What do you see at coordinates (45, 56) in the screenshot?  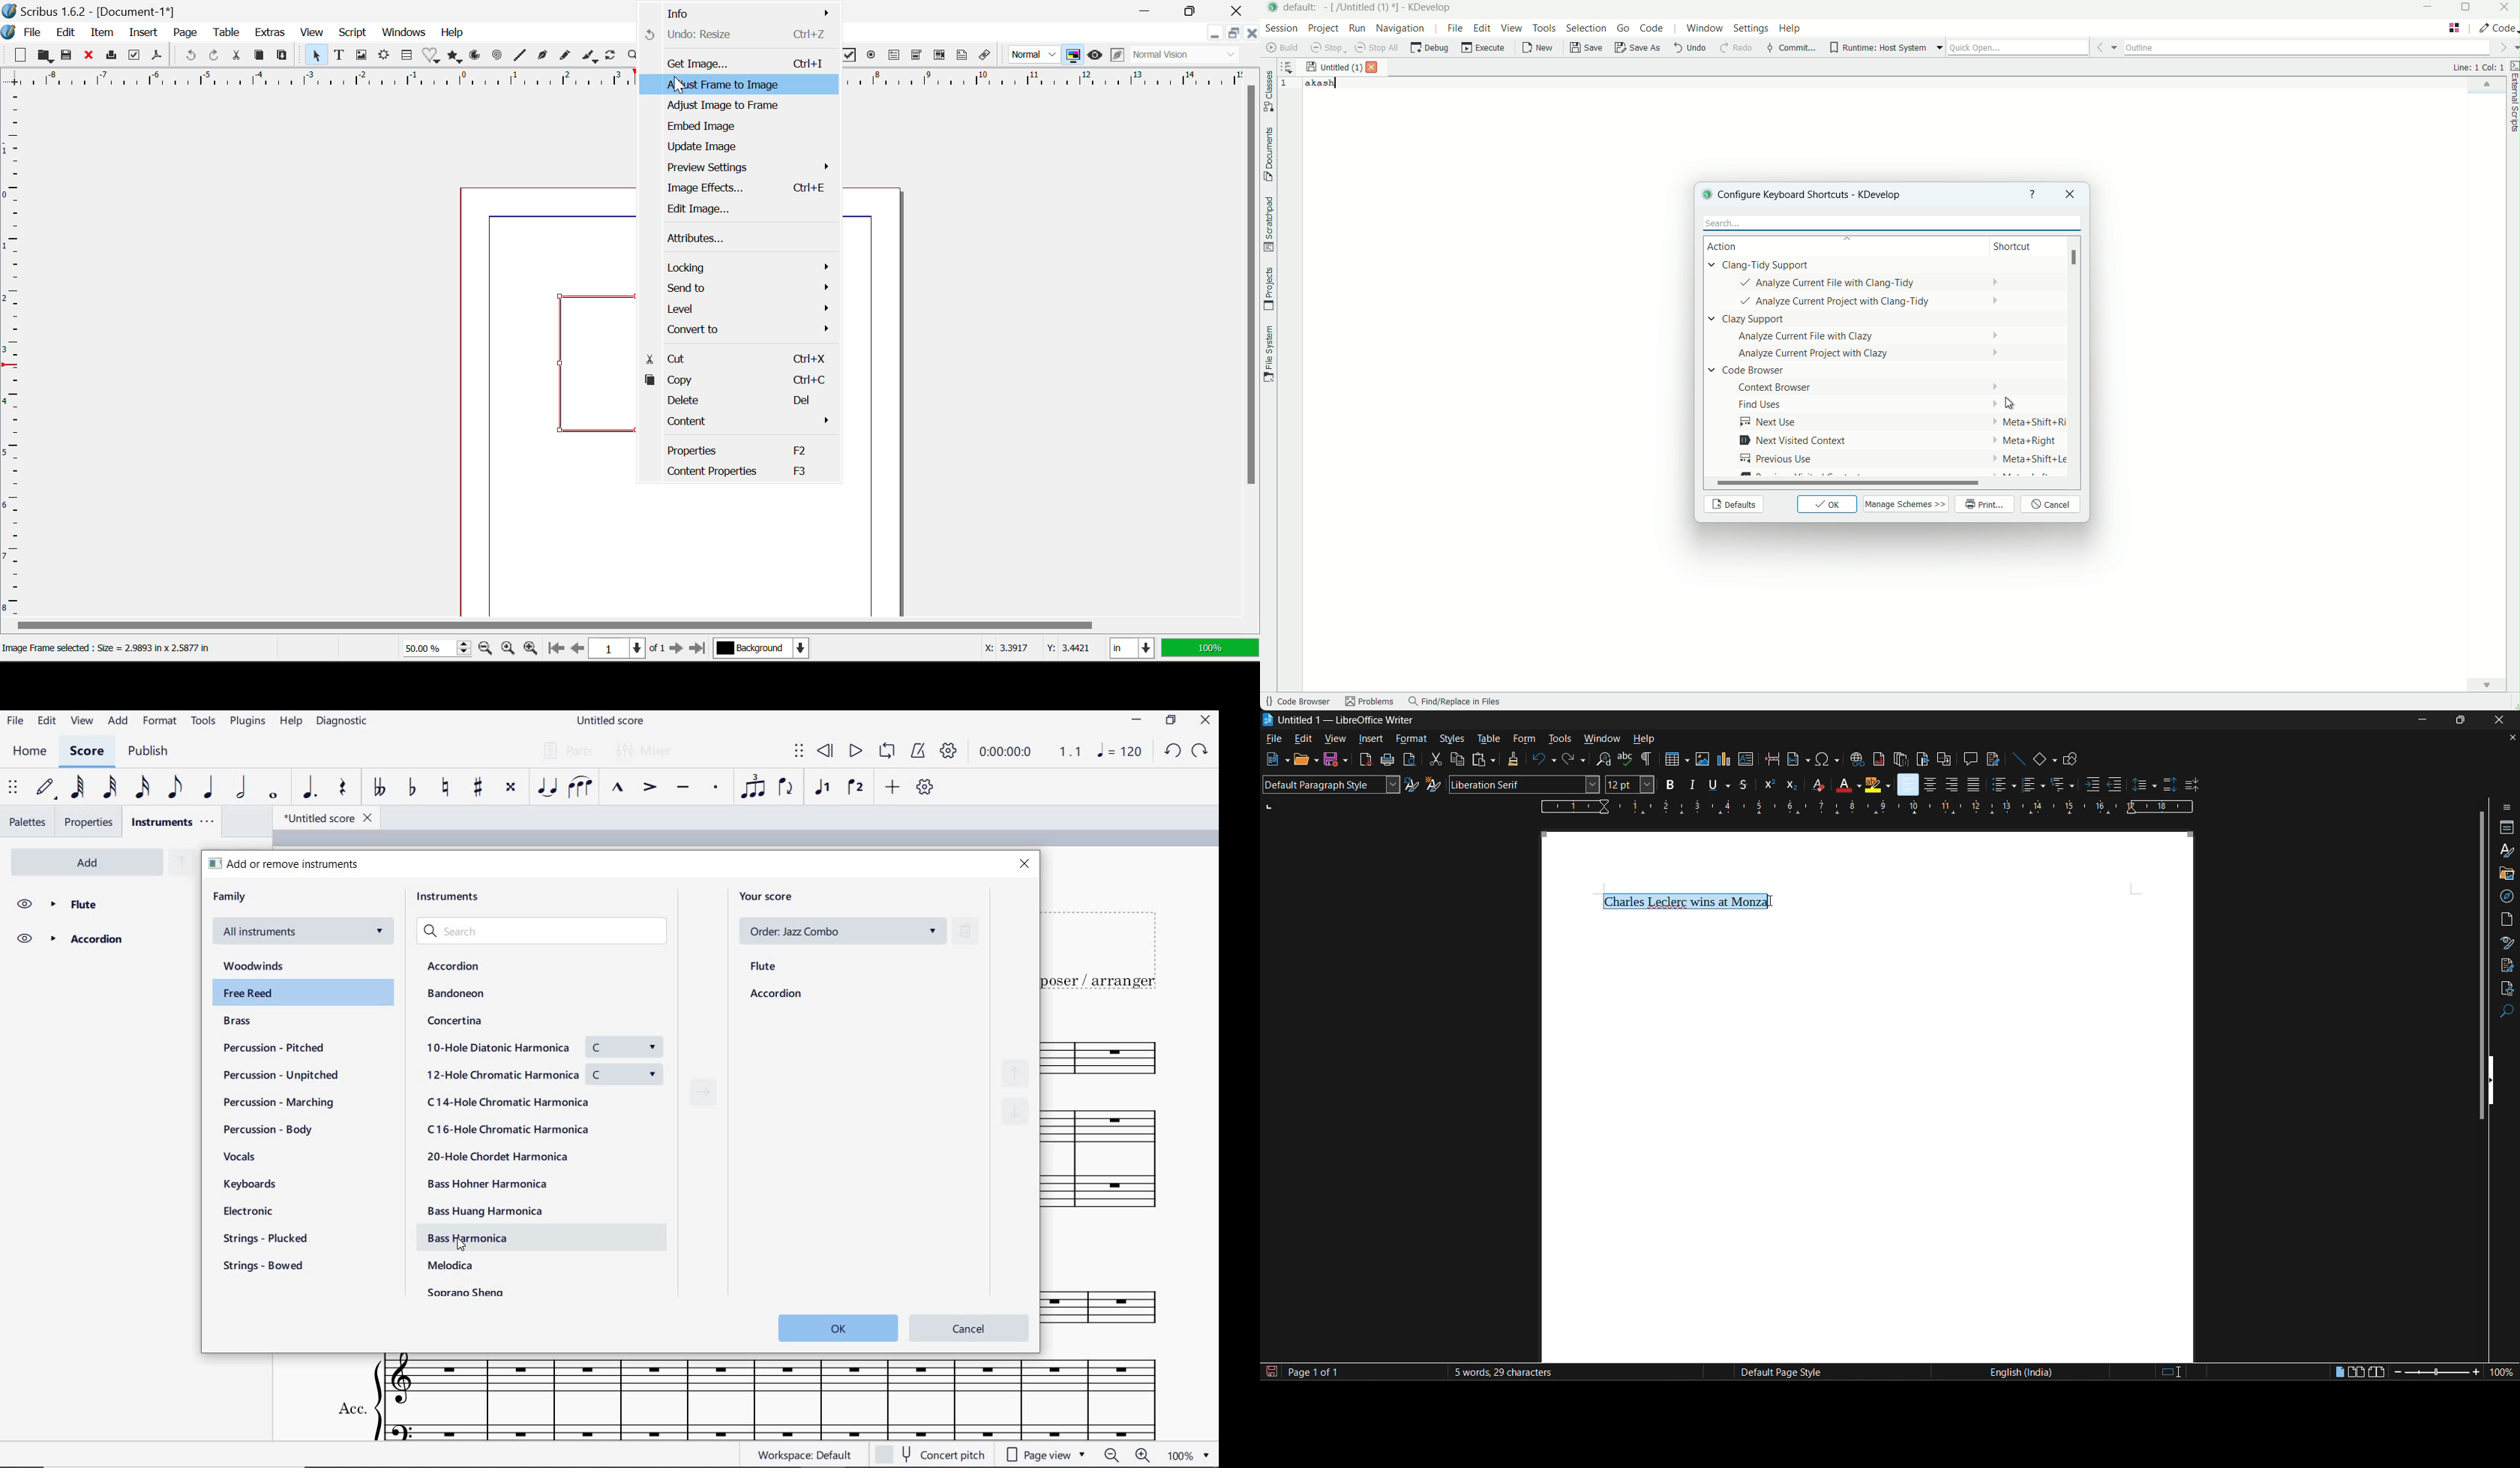 I see `Open` at bounding box center [45, 56].